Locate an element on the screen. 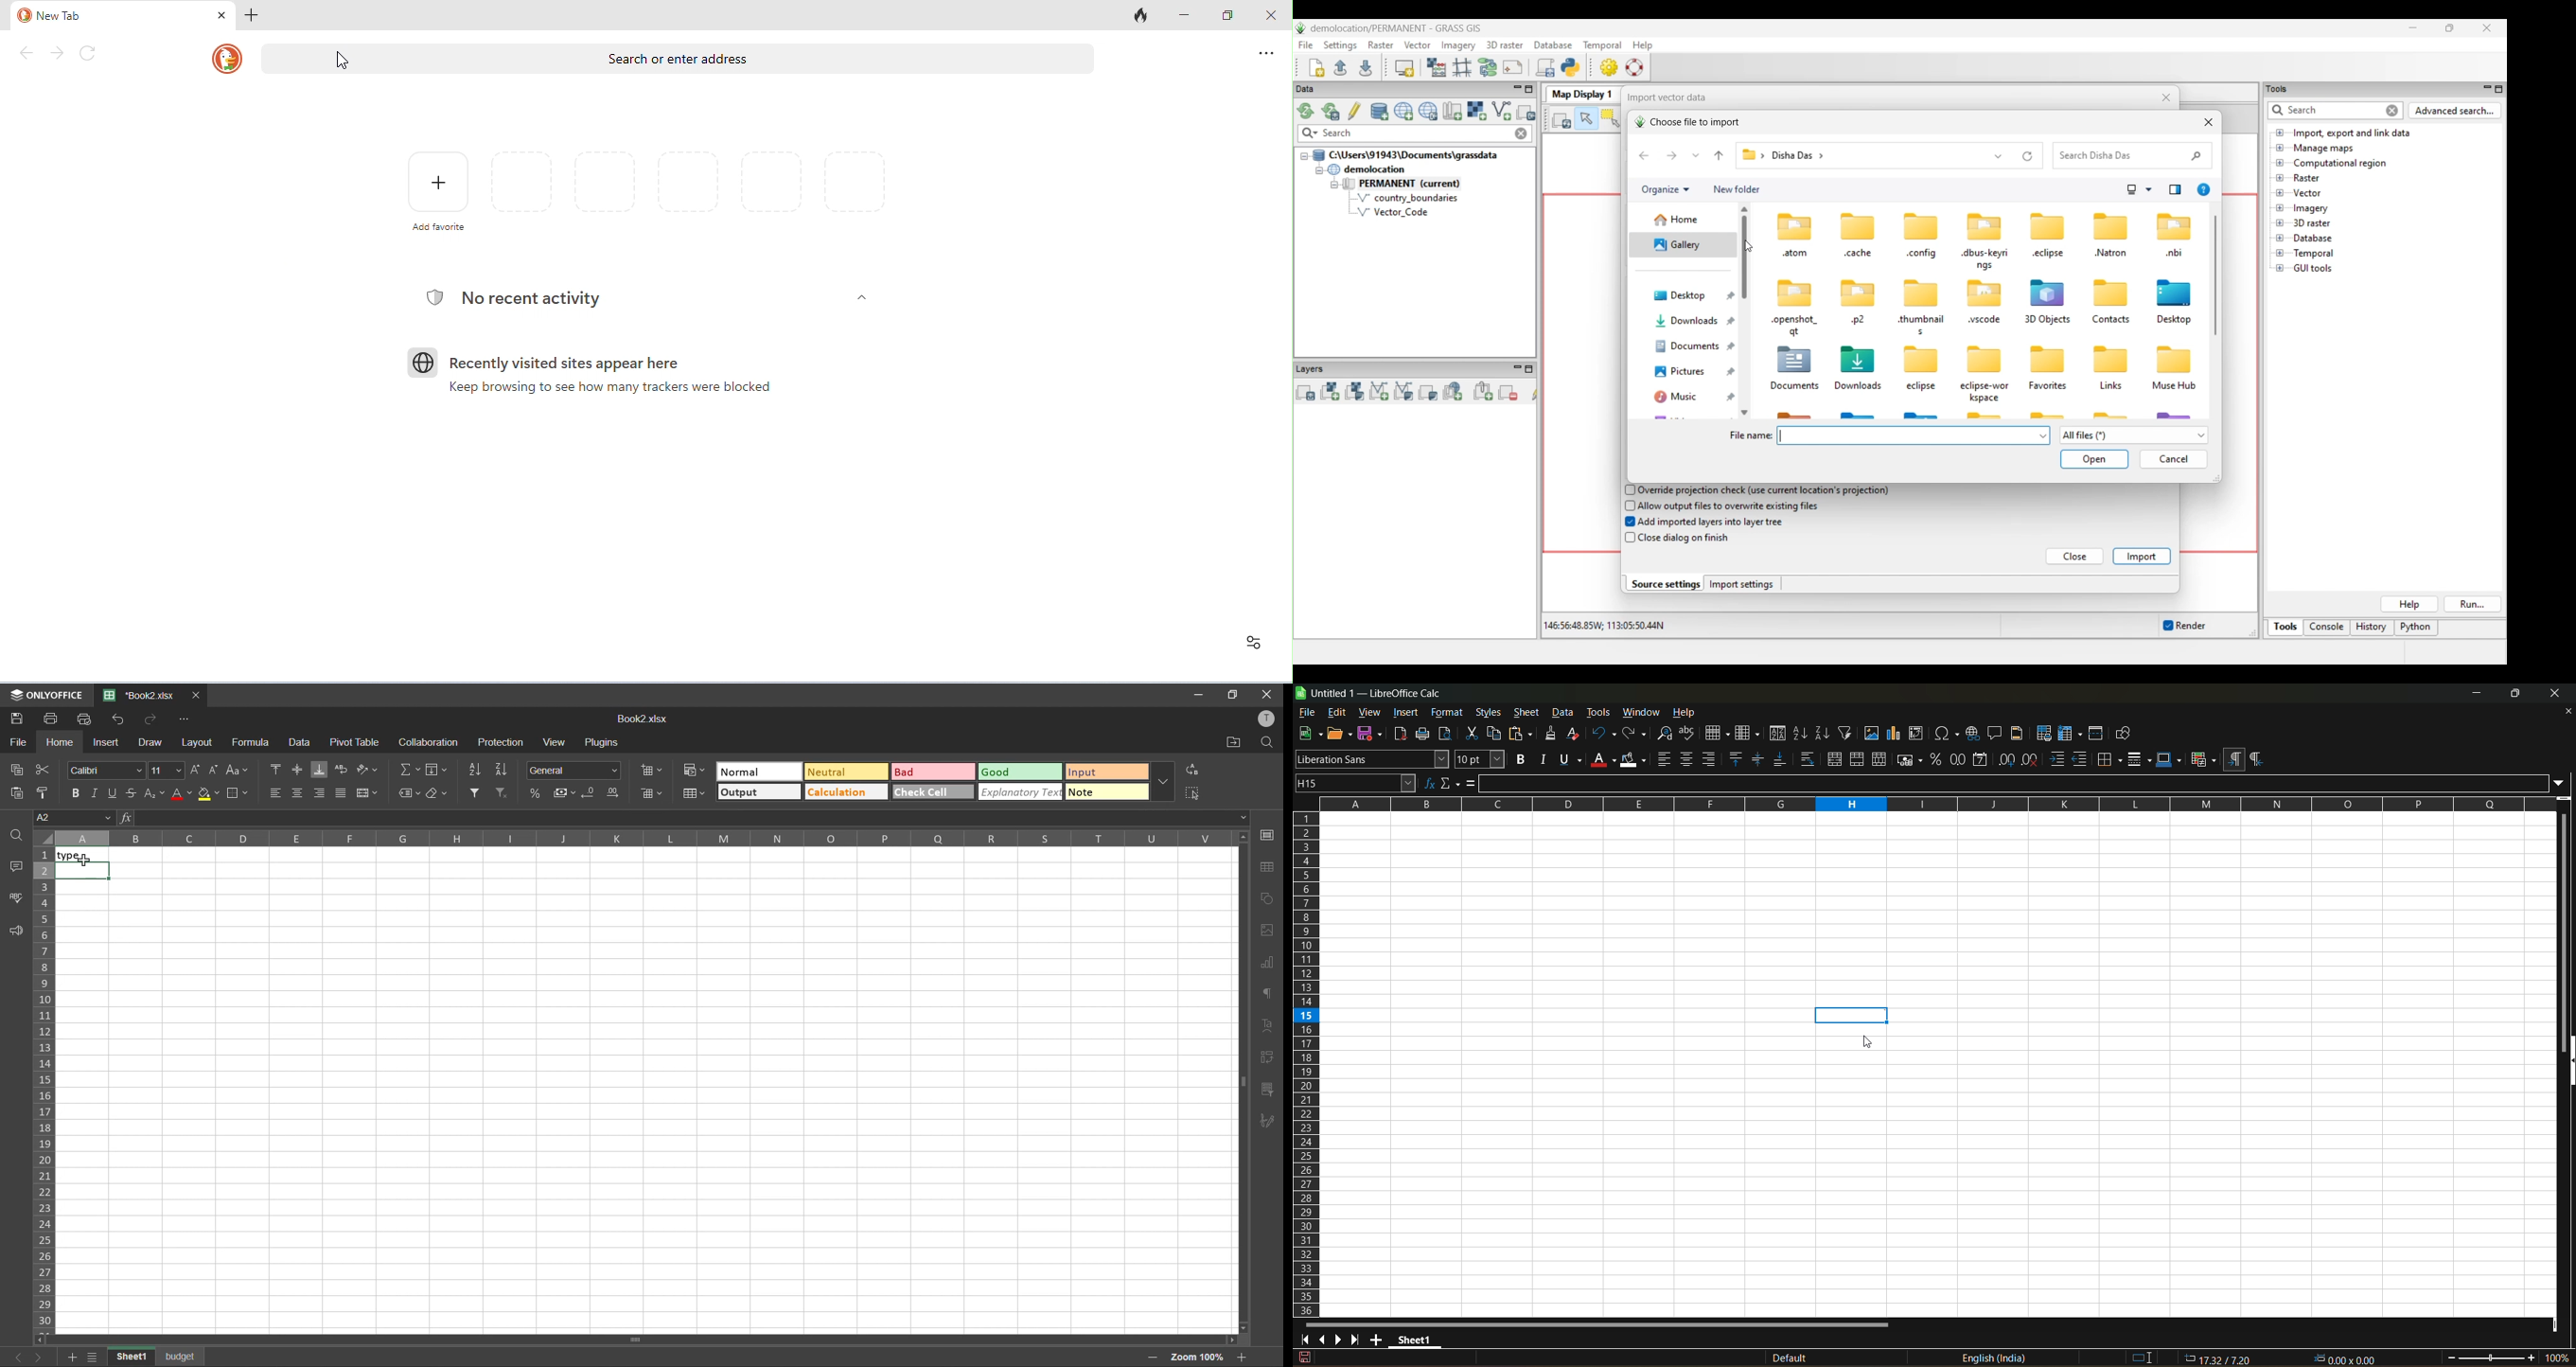 The height and width of the screenshot is (1372, 2576). cell address is located at coordinates (73, 817).